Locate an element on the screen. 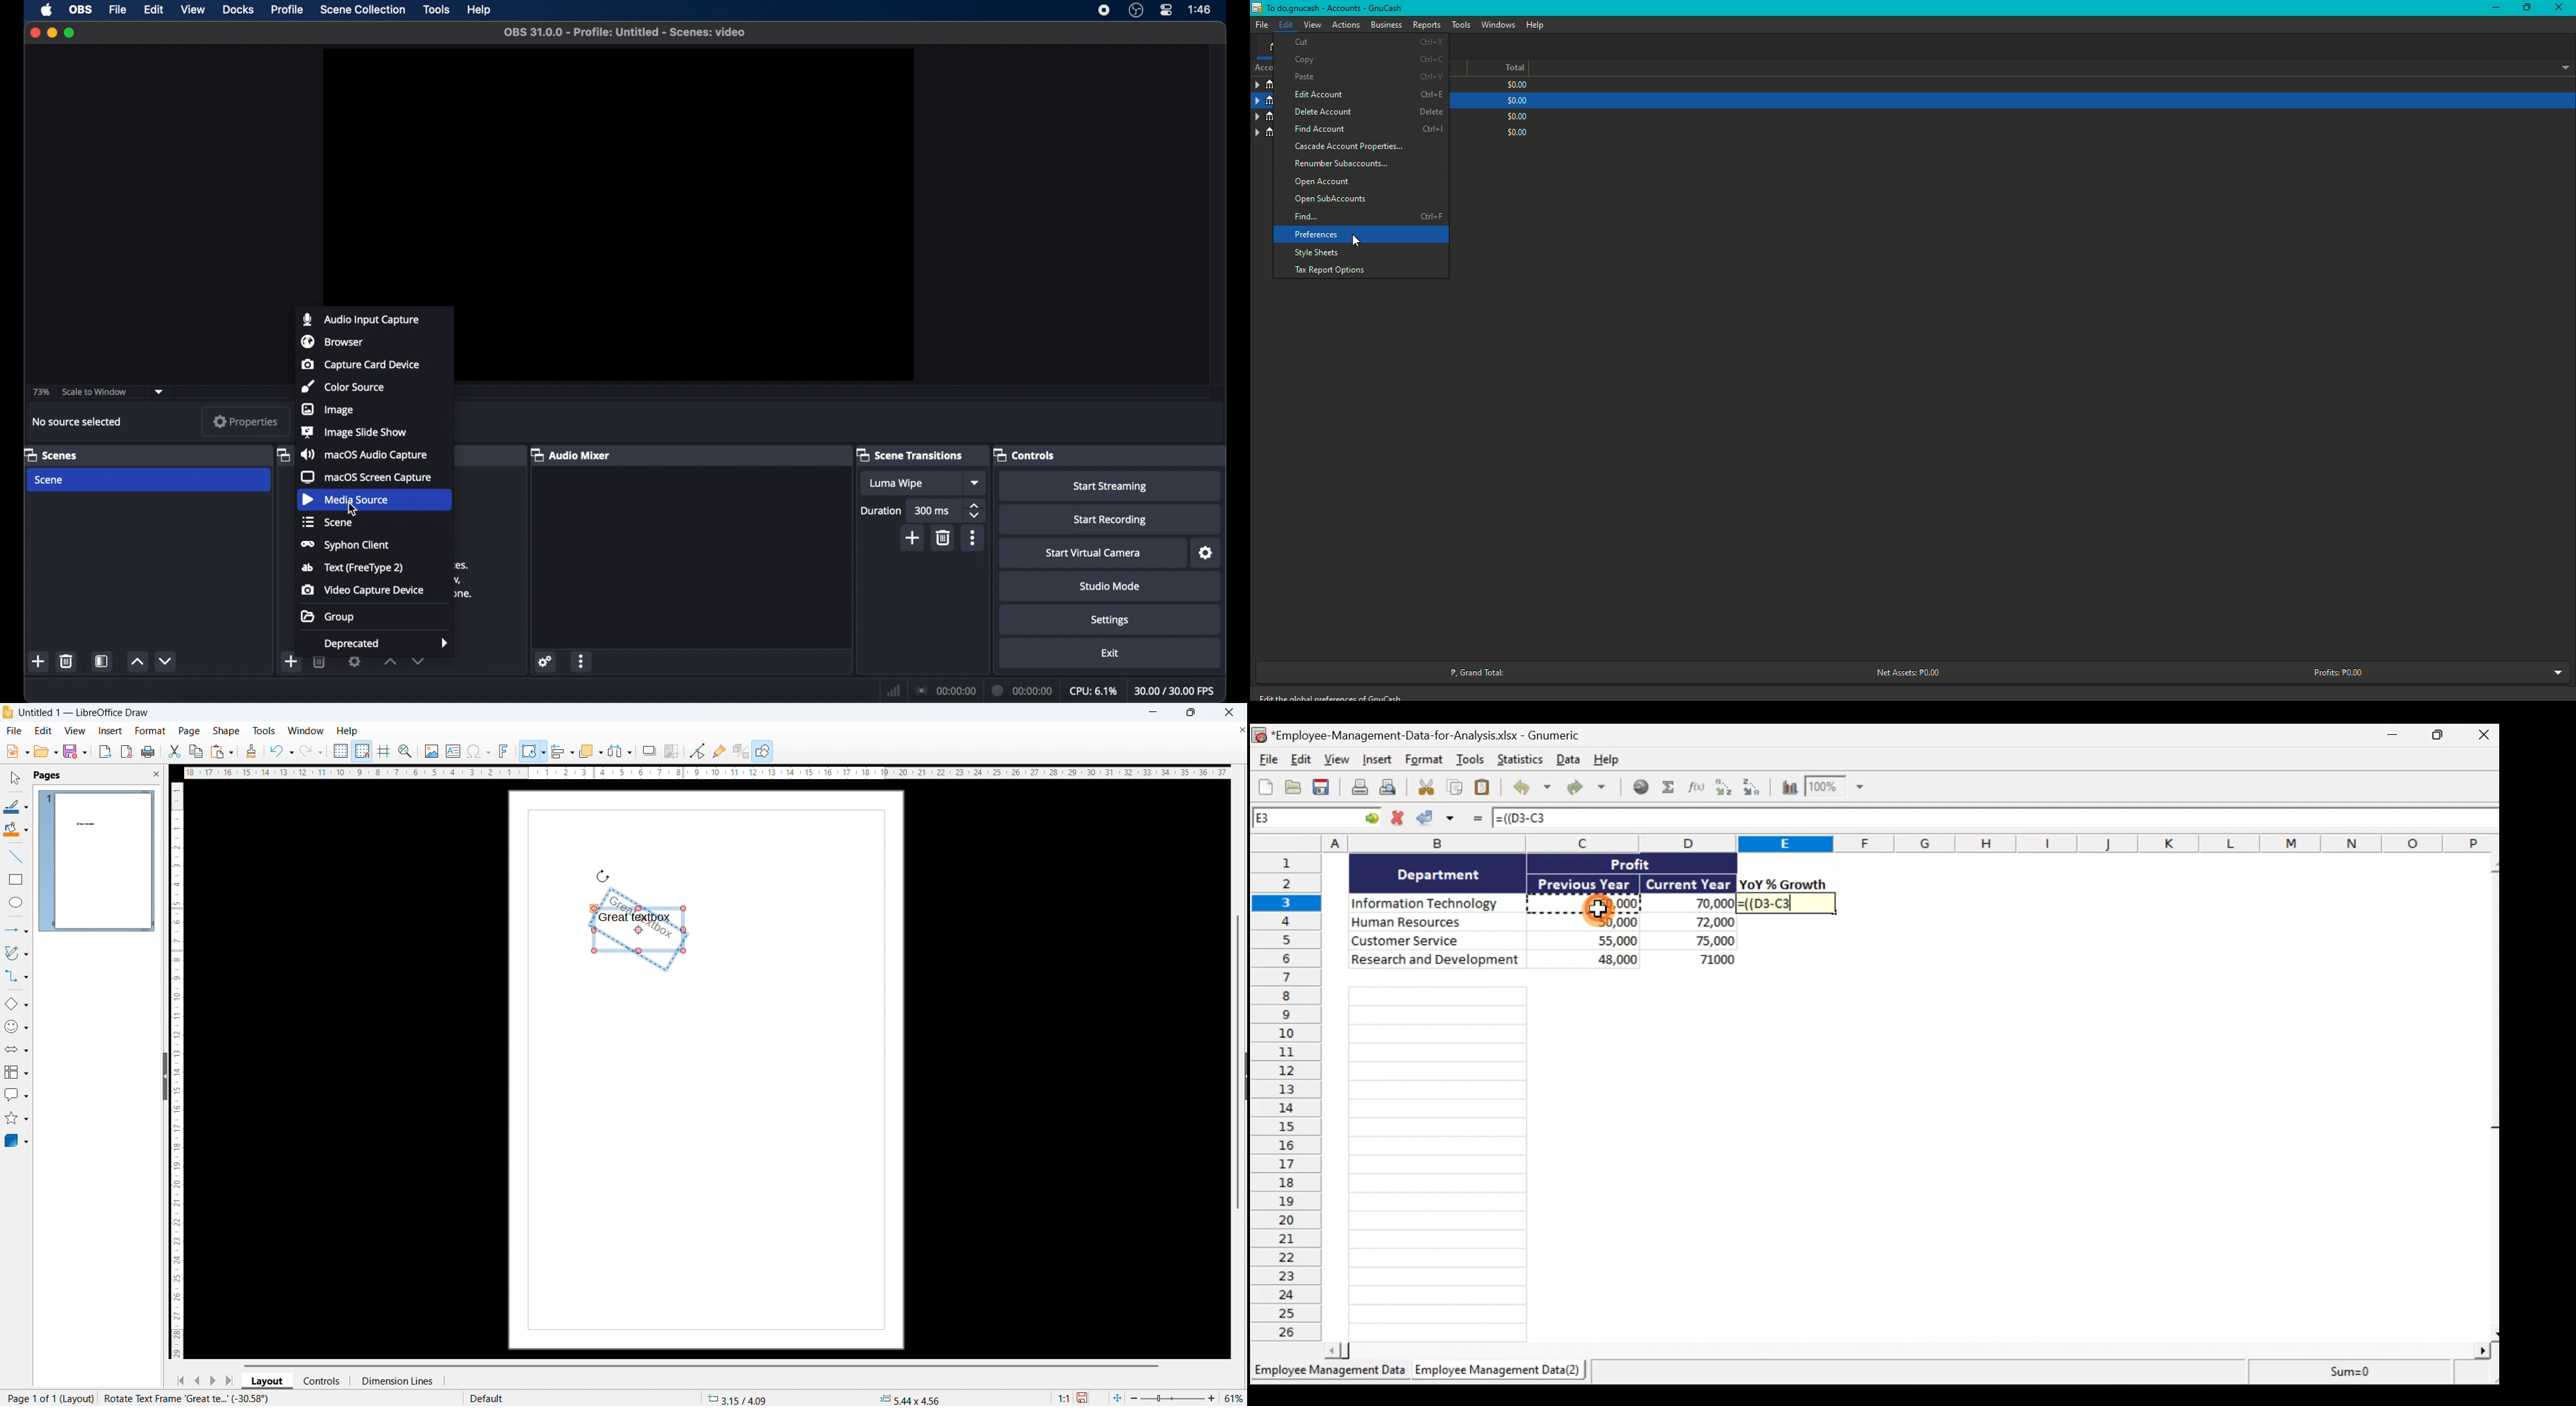  rectangle is located at coordinates (16, 879).